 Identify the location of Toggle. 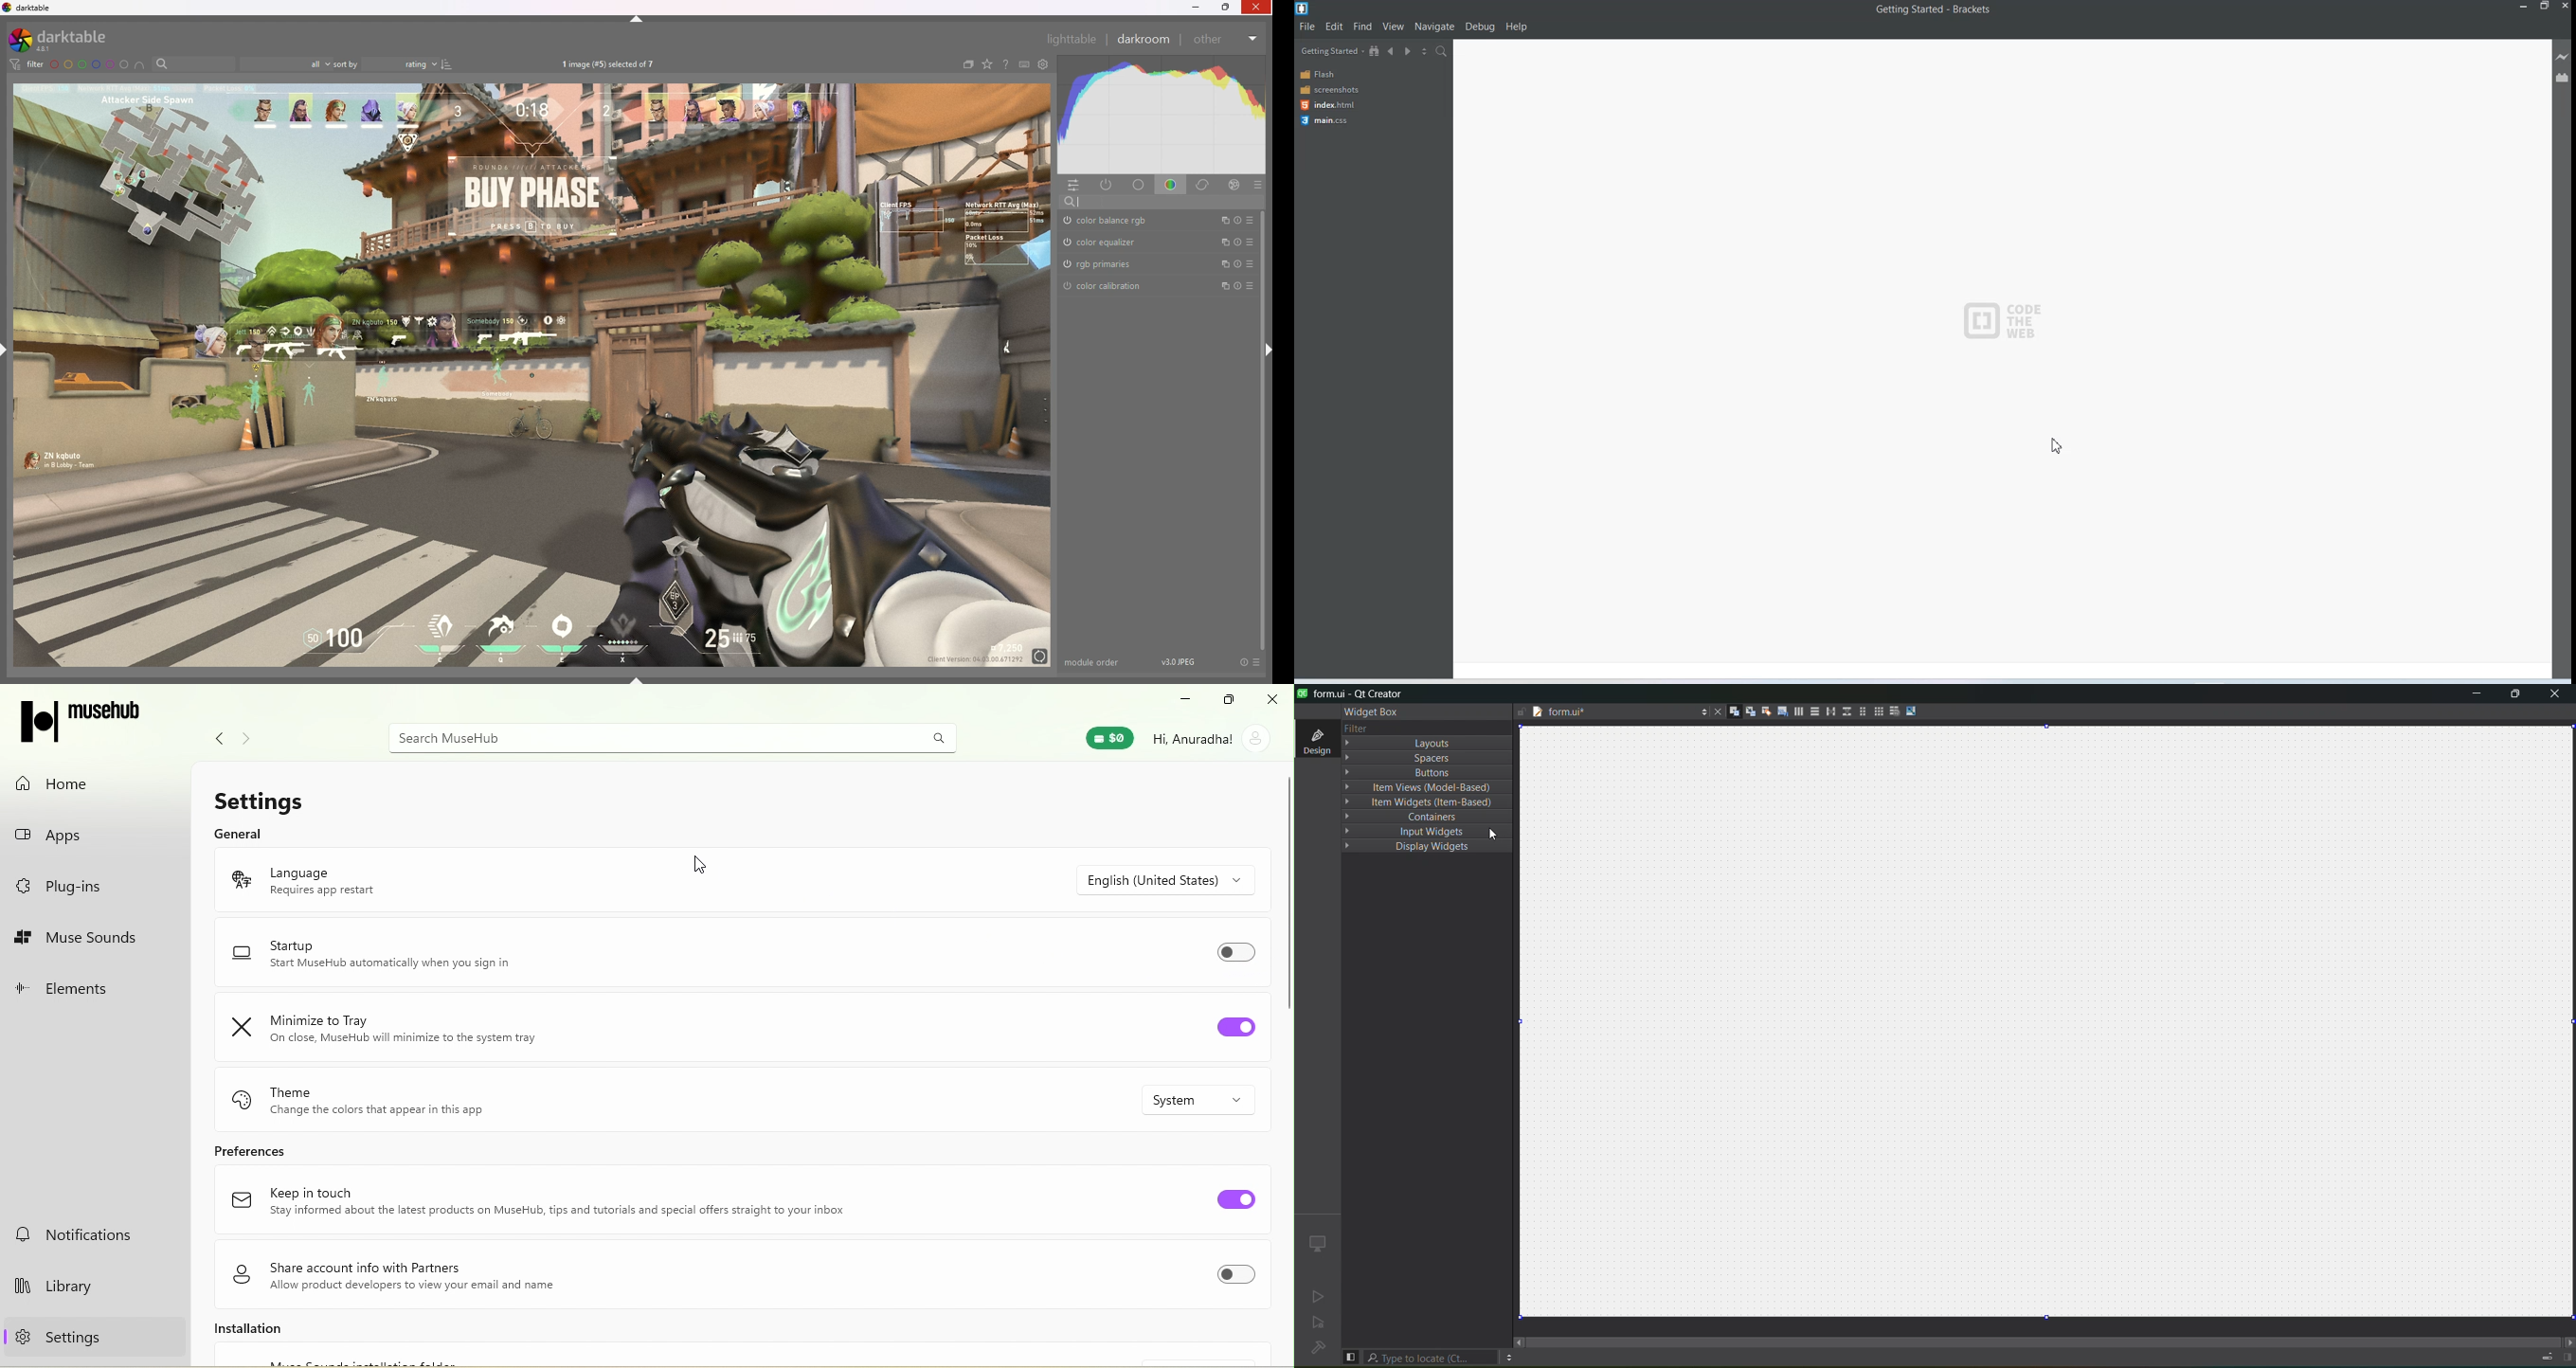
(1235, 1030).